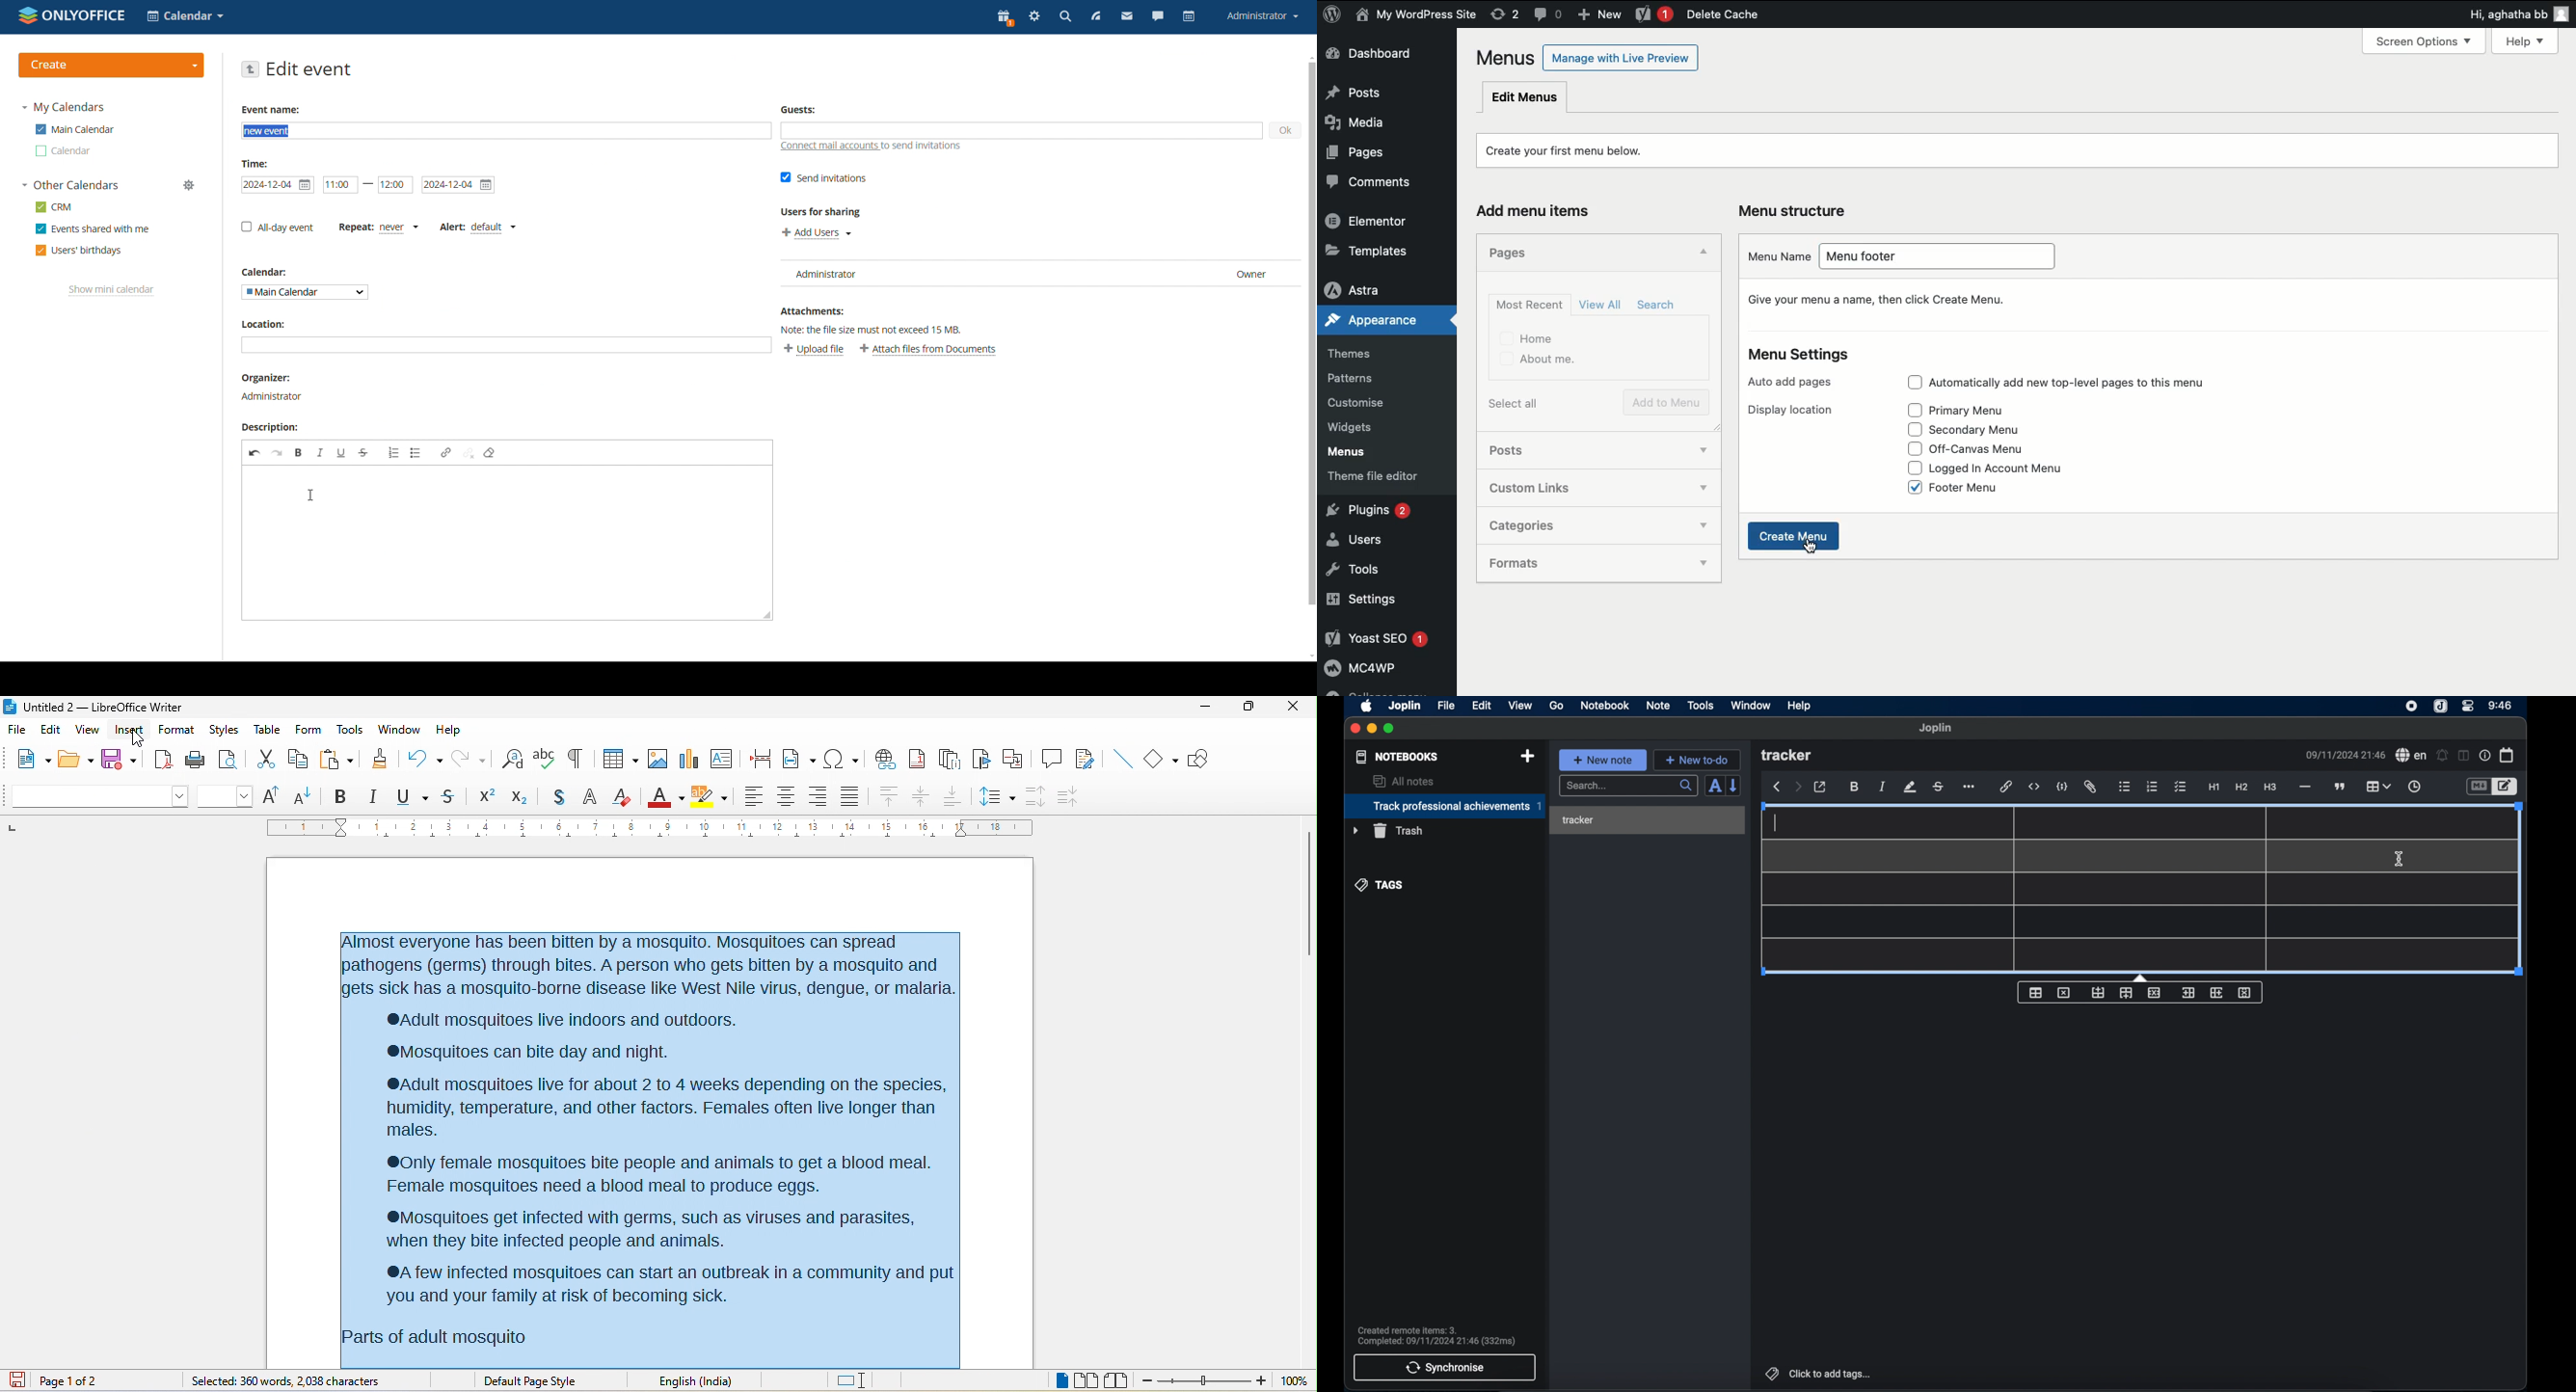  I want to click on Menu name, so click(1773, 256).